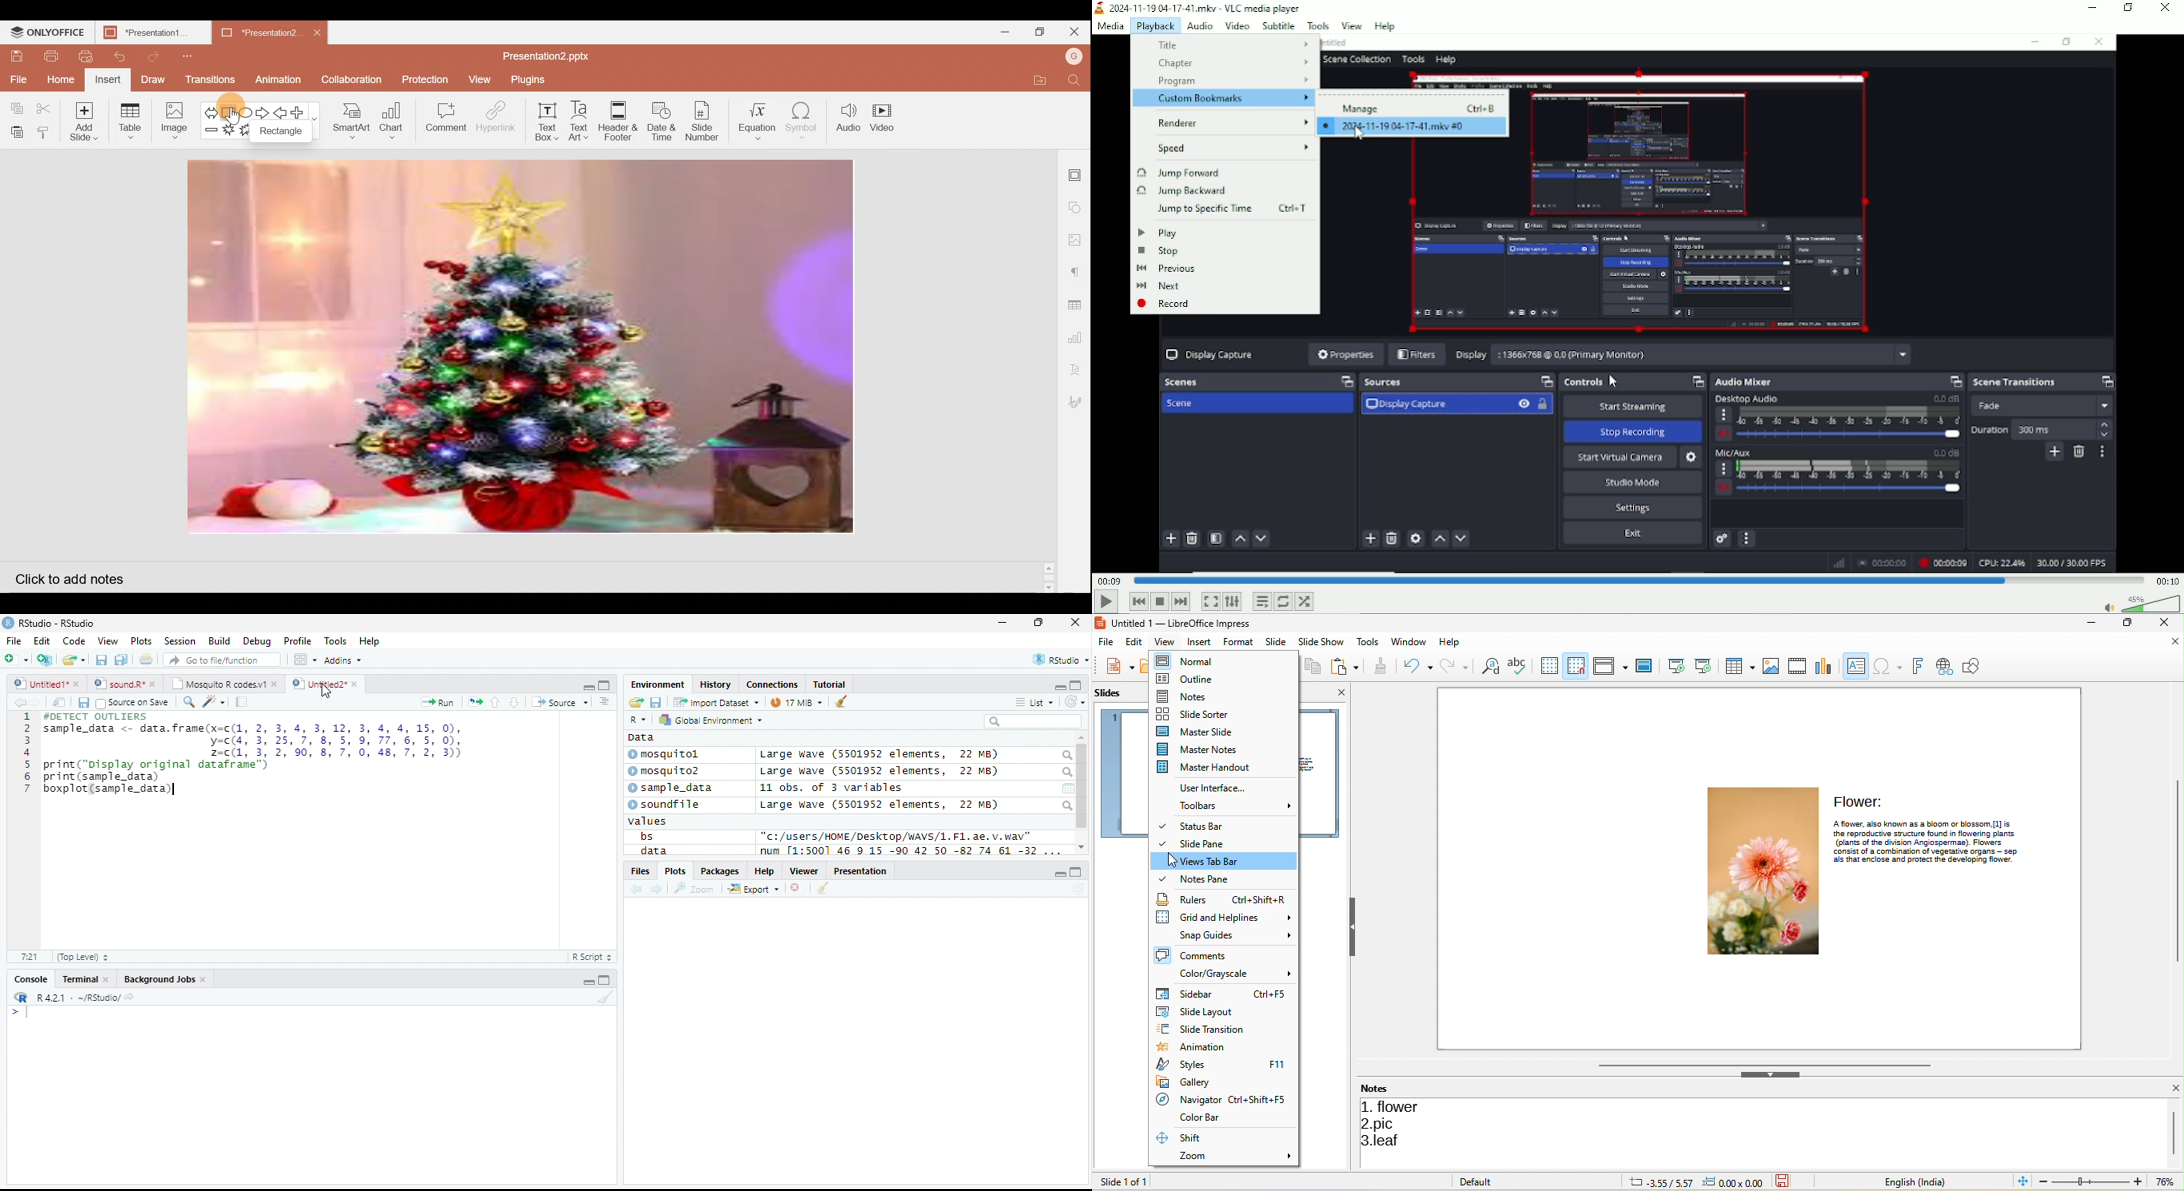 Image resolution: width=2184 pixels, height=1204 pixels. What do you see at coordinates (1077, 172) in the screenshot?
I see `Slide settings` at bounding box center [1077, 172].